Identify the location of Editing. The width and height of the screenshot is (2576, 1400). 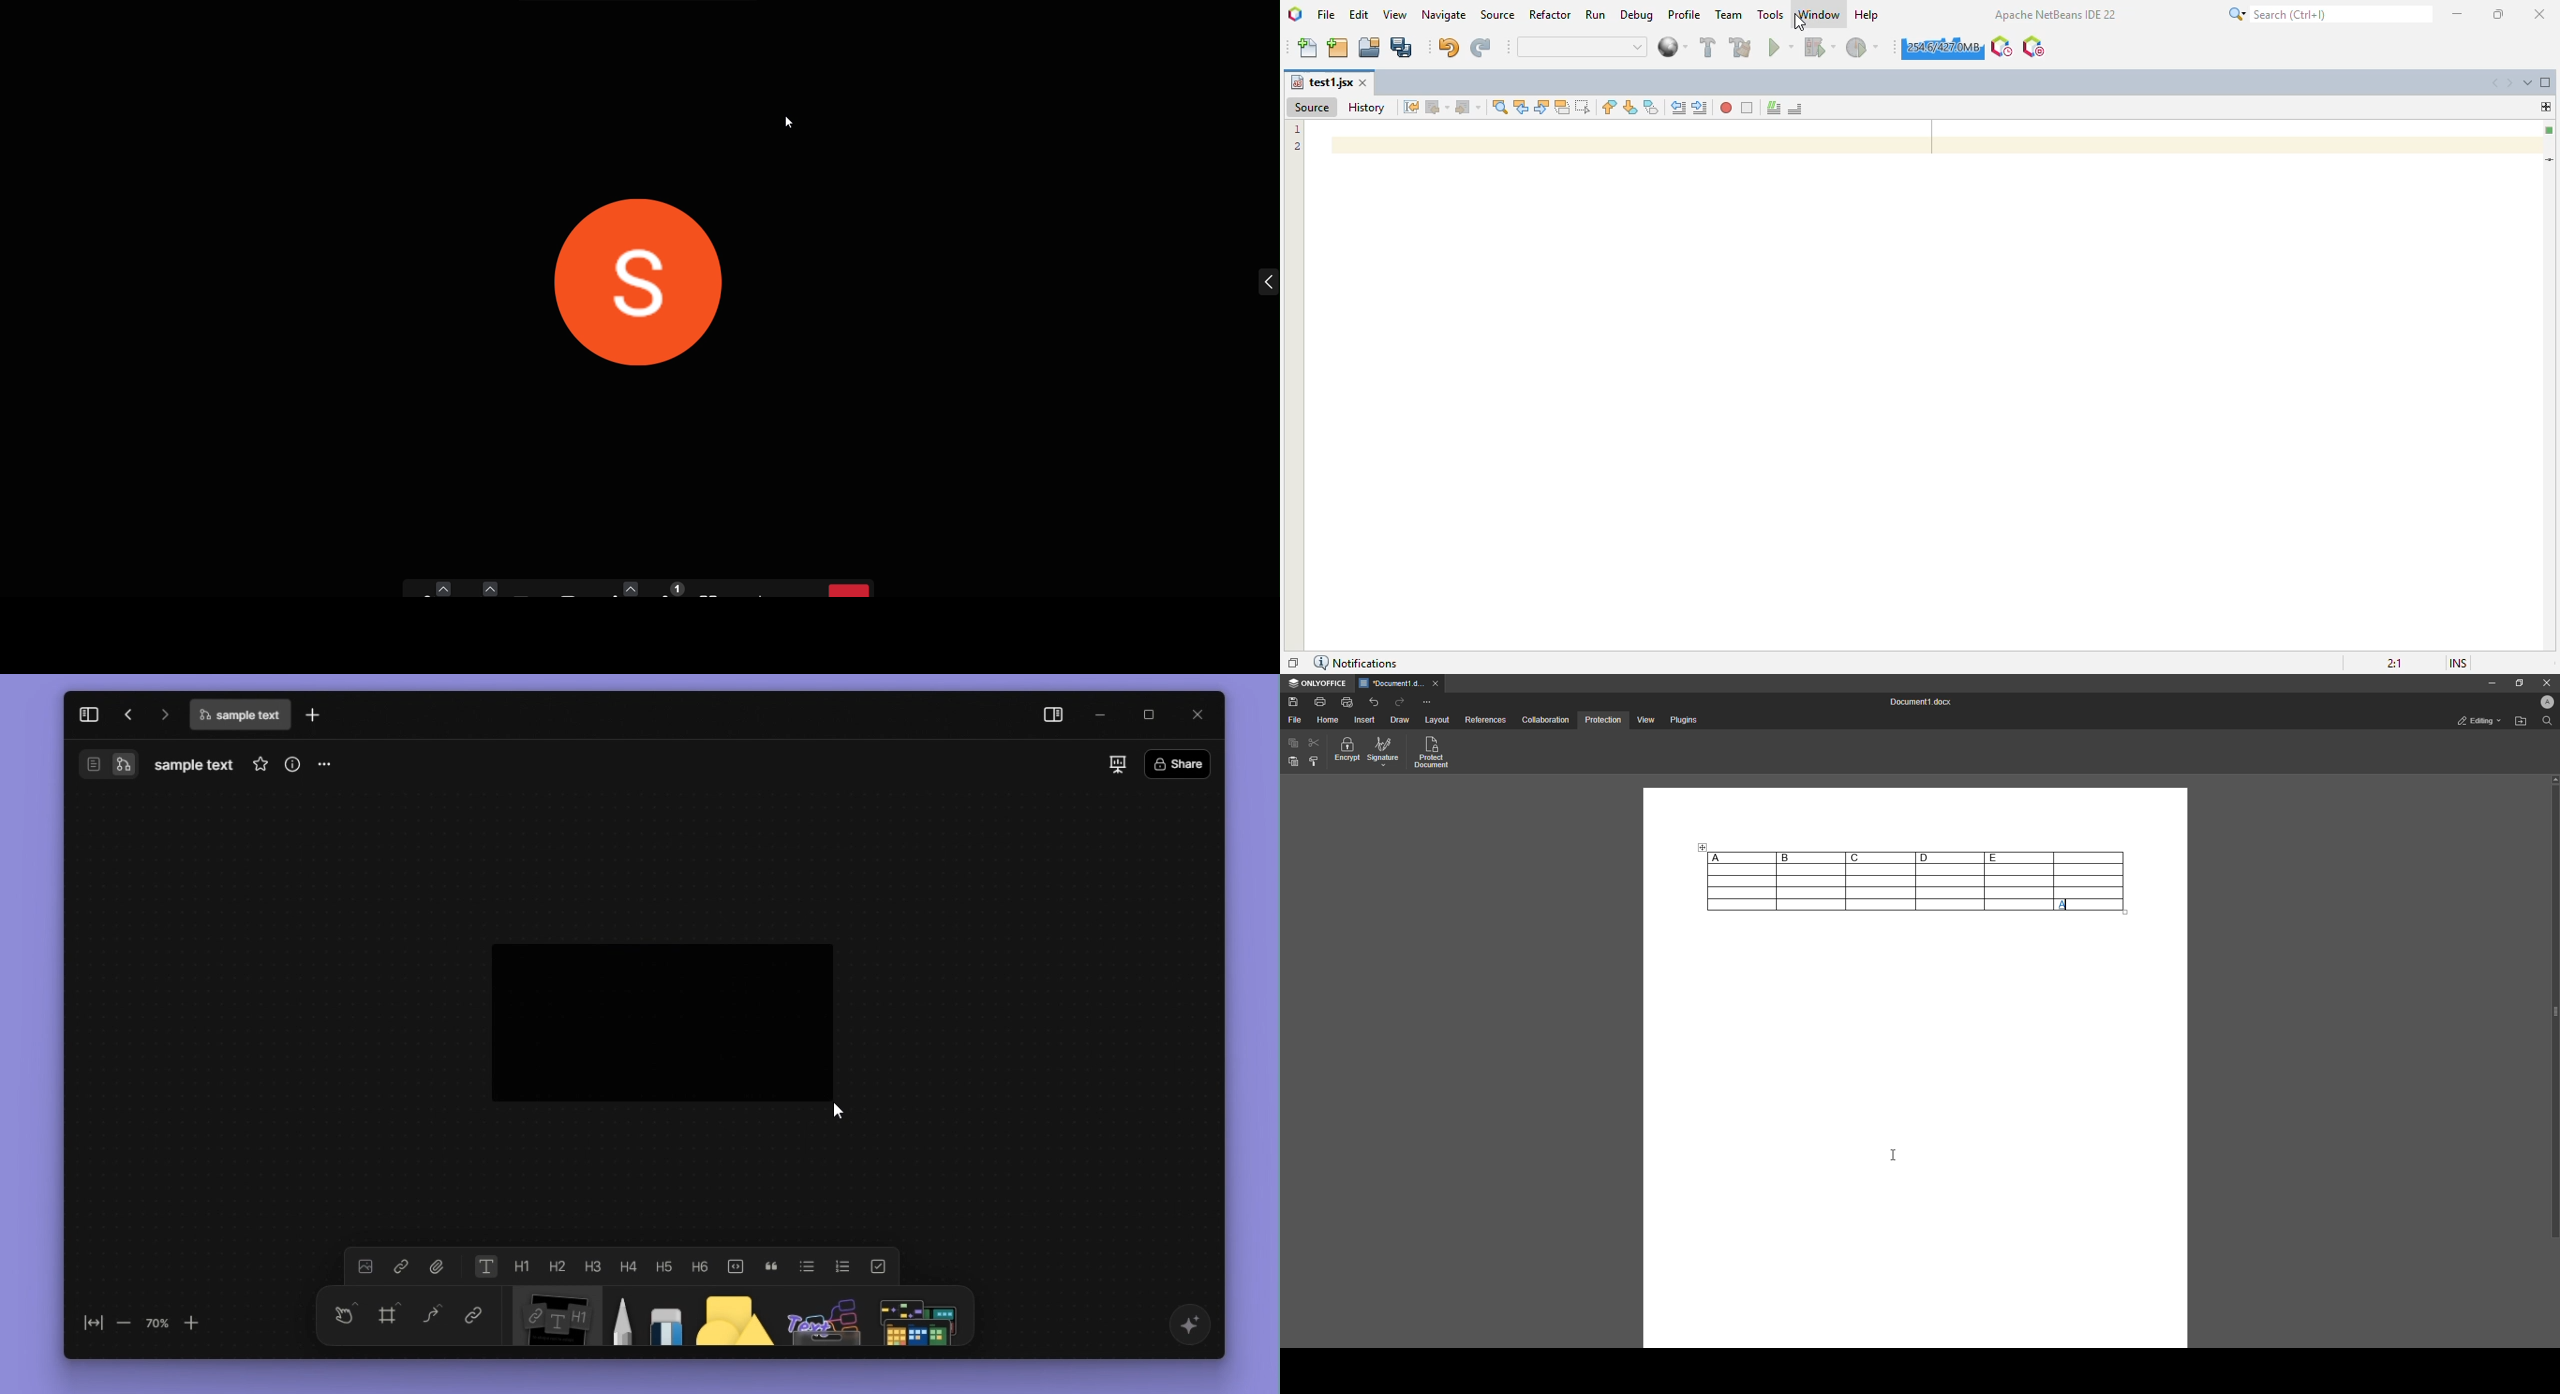
(2475, 721).